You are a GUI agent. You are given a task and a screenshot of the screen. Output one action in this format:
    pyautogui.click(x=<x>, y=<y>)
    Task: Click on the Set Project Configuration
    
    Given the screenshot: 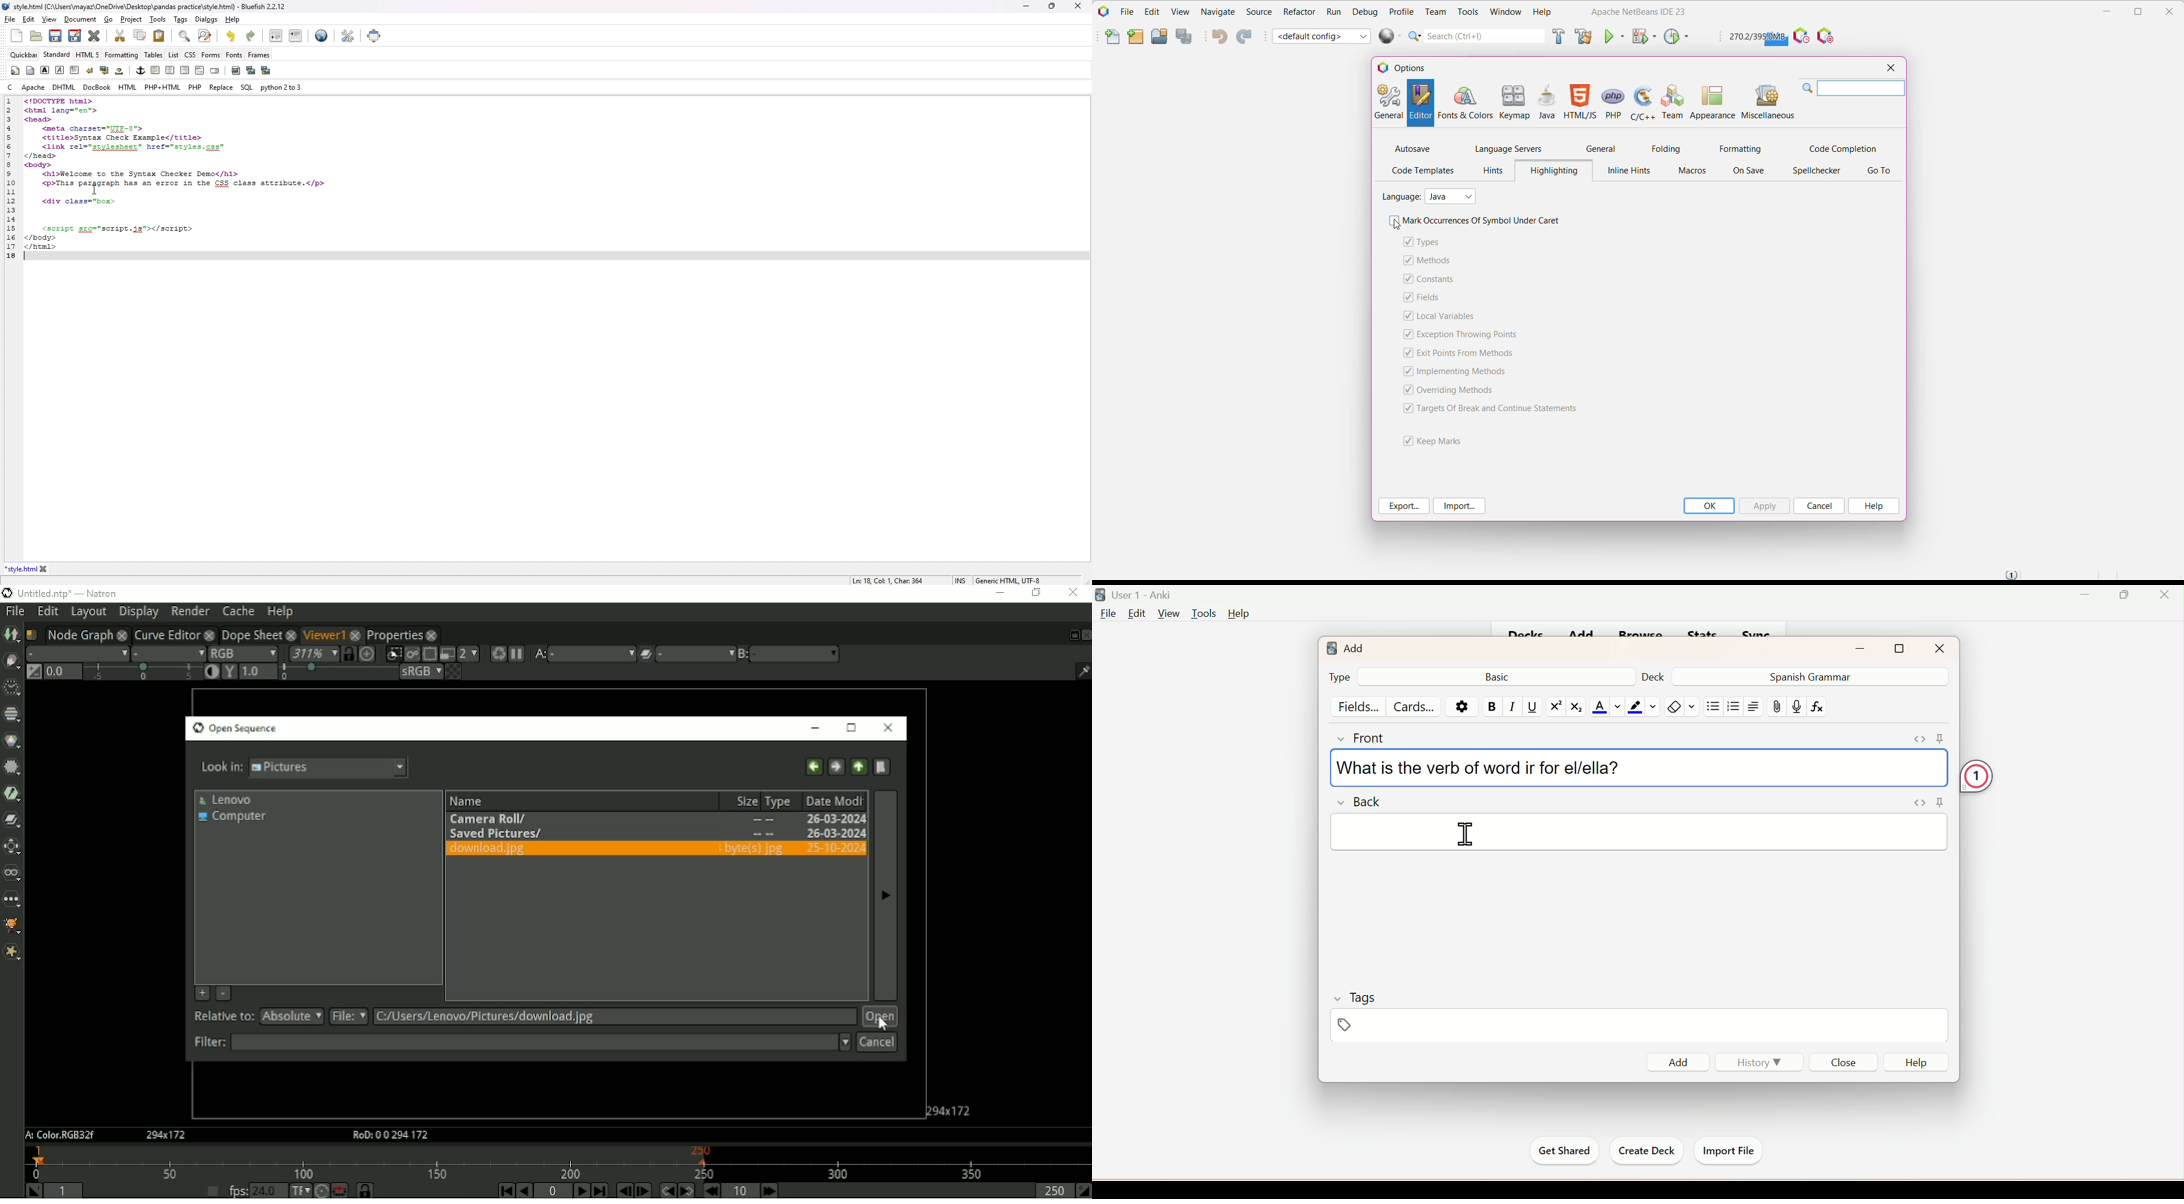 What is the action you would take?
    pyautogui.click(x=1322, y=35)
    